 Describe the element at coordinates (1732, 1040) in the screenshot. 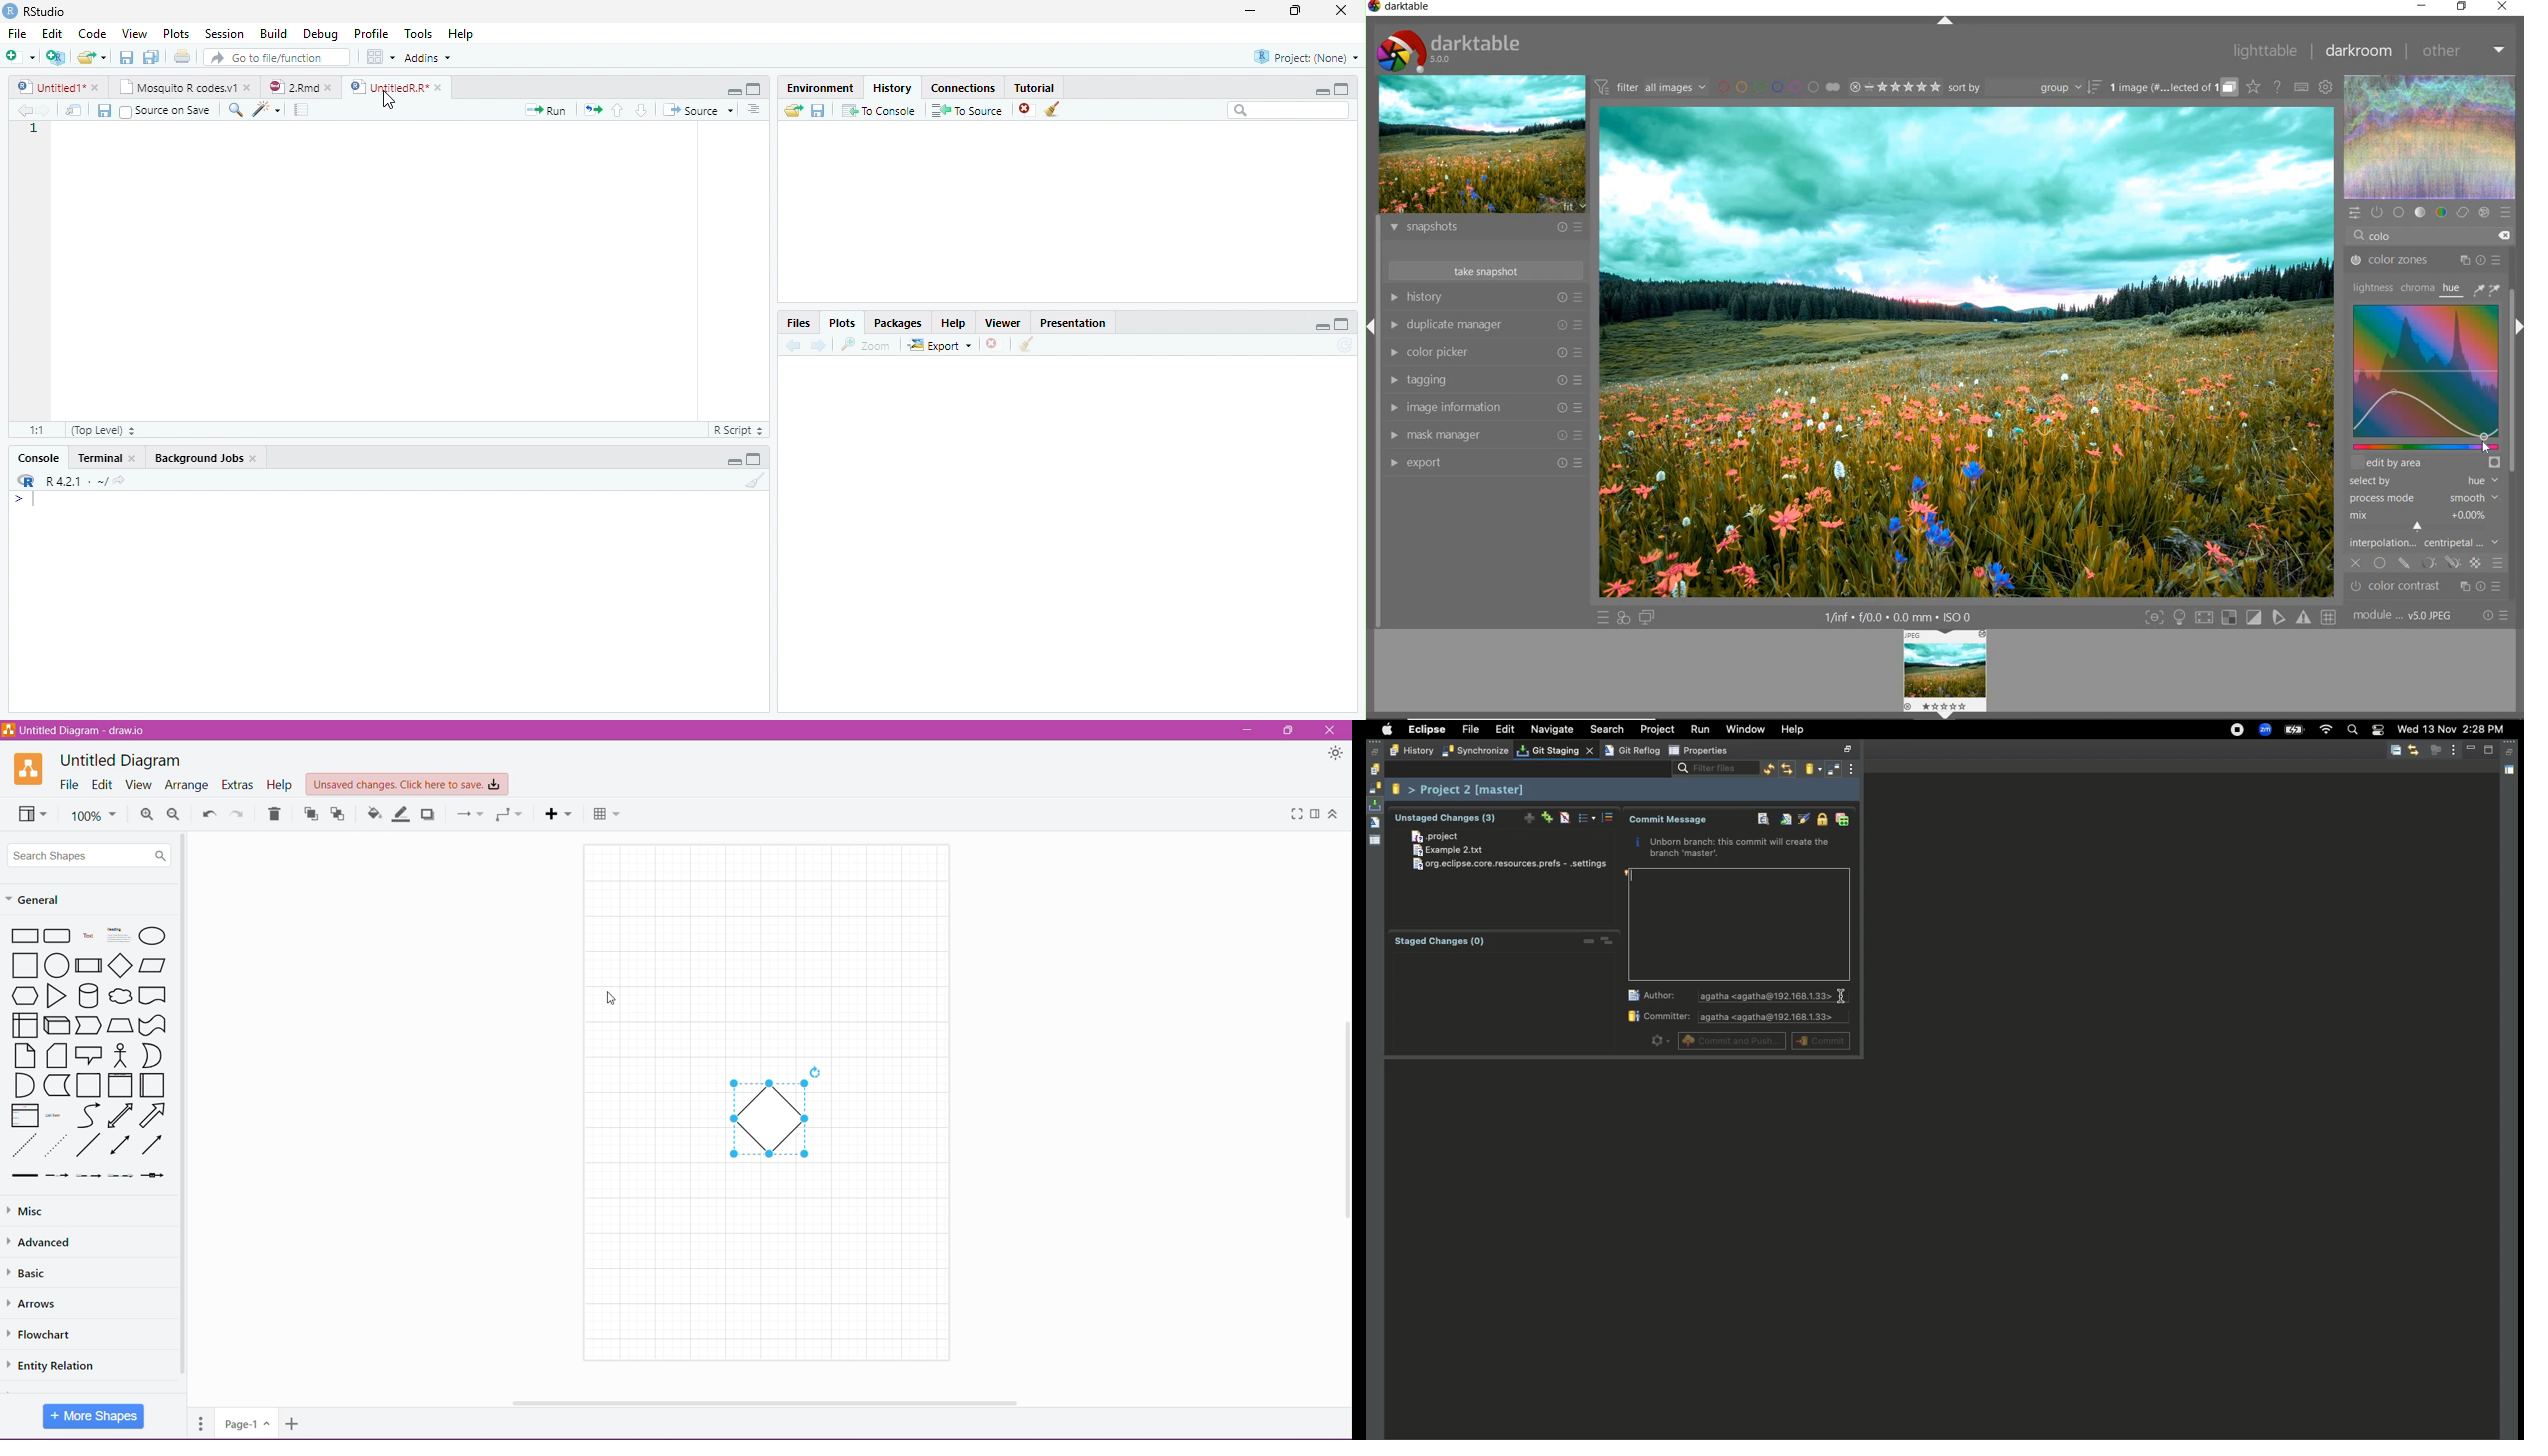

I see `Commit and push` at that location.